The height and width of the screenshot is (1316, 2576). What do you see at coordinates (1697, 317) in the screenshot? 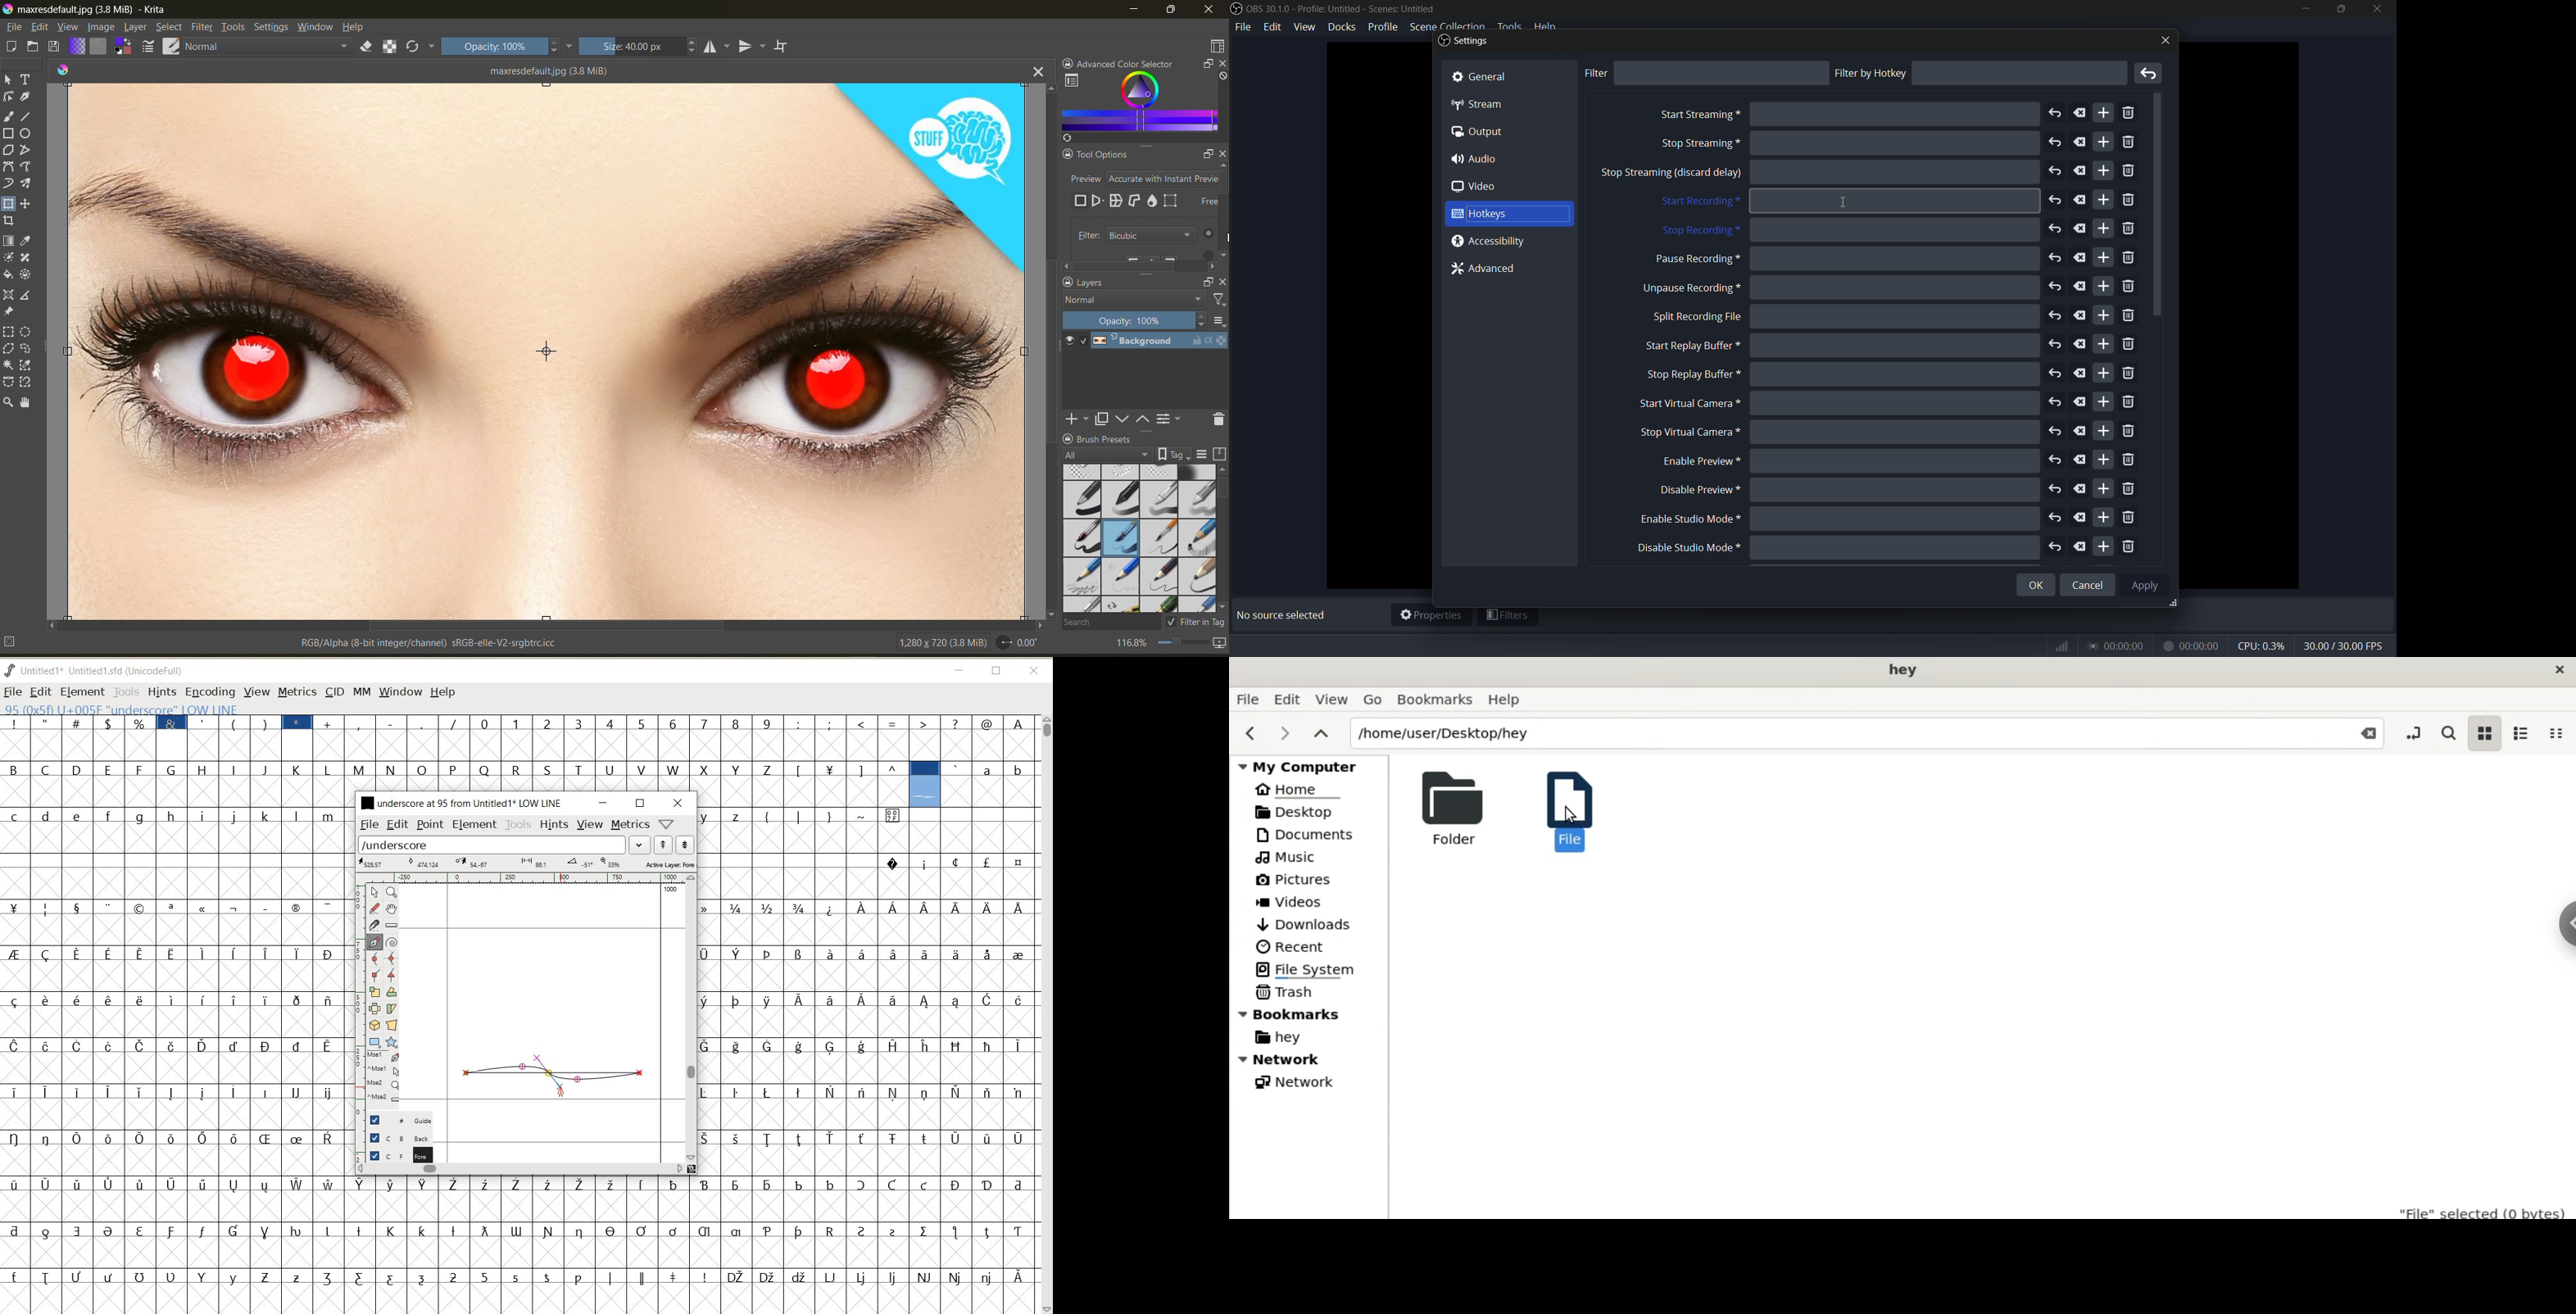
I see `split recording file` at bounding box center [1697, 317].